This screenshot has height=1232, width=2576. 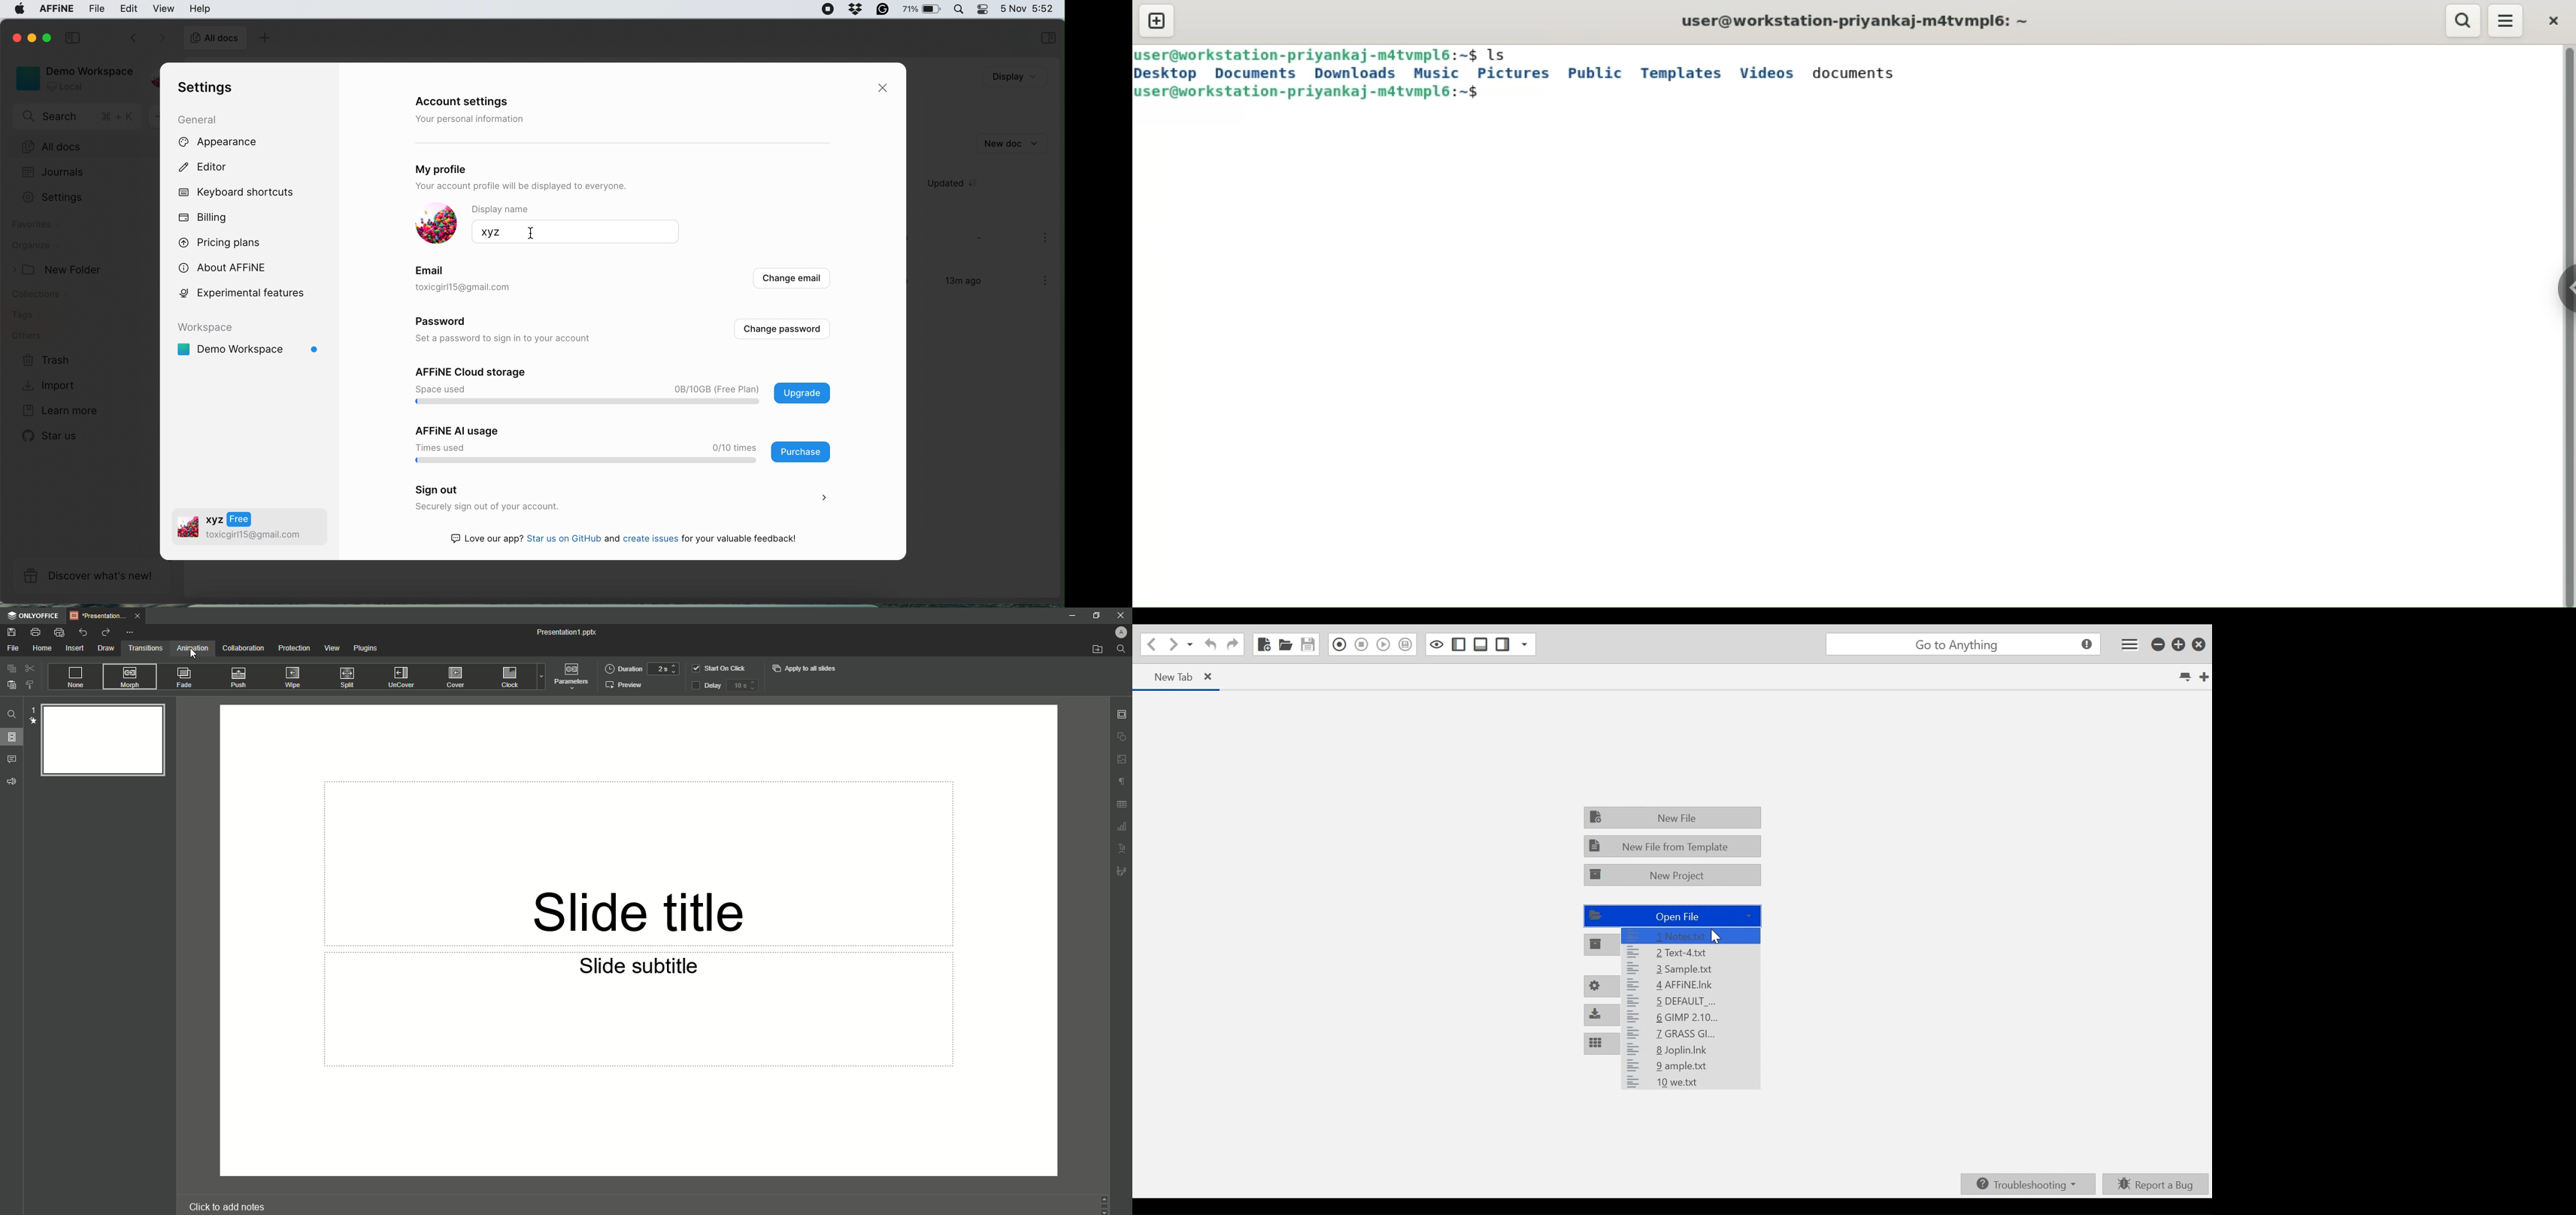 What do you see at coordinates (455, 677) in the screenshot?
I see `Cover` at bounding box center [455, 677].